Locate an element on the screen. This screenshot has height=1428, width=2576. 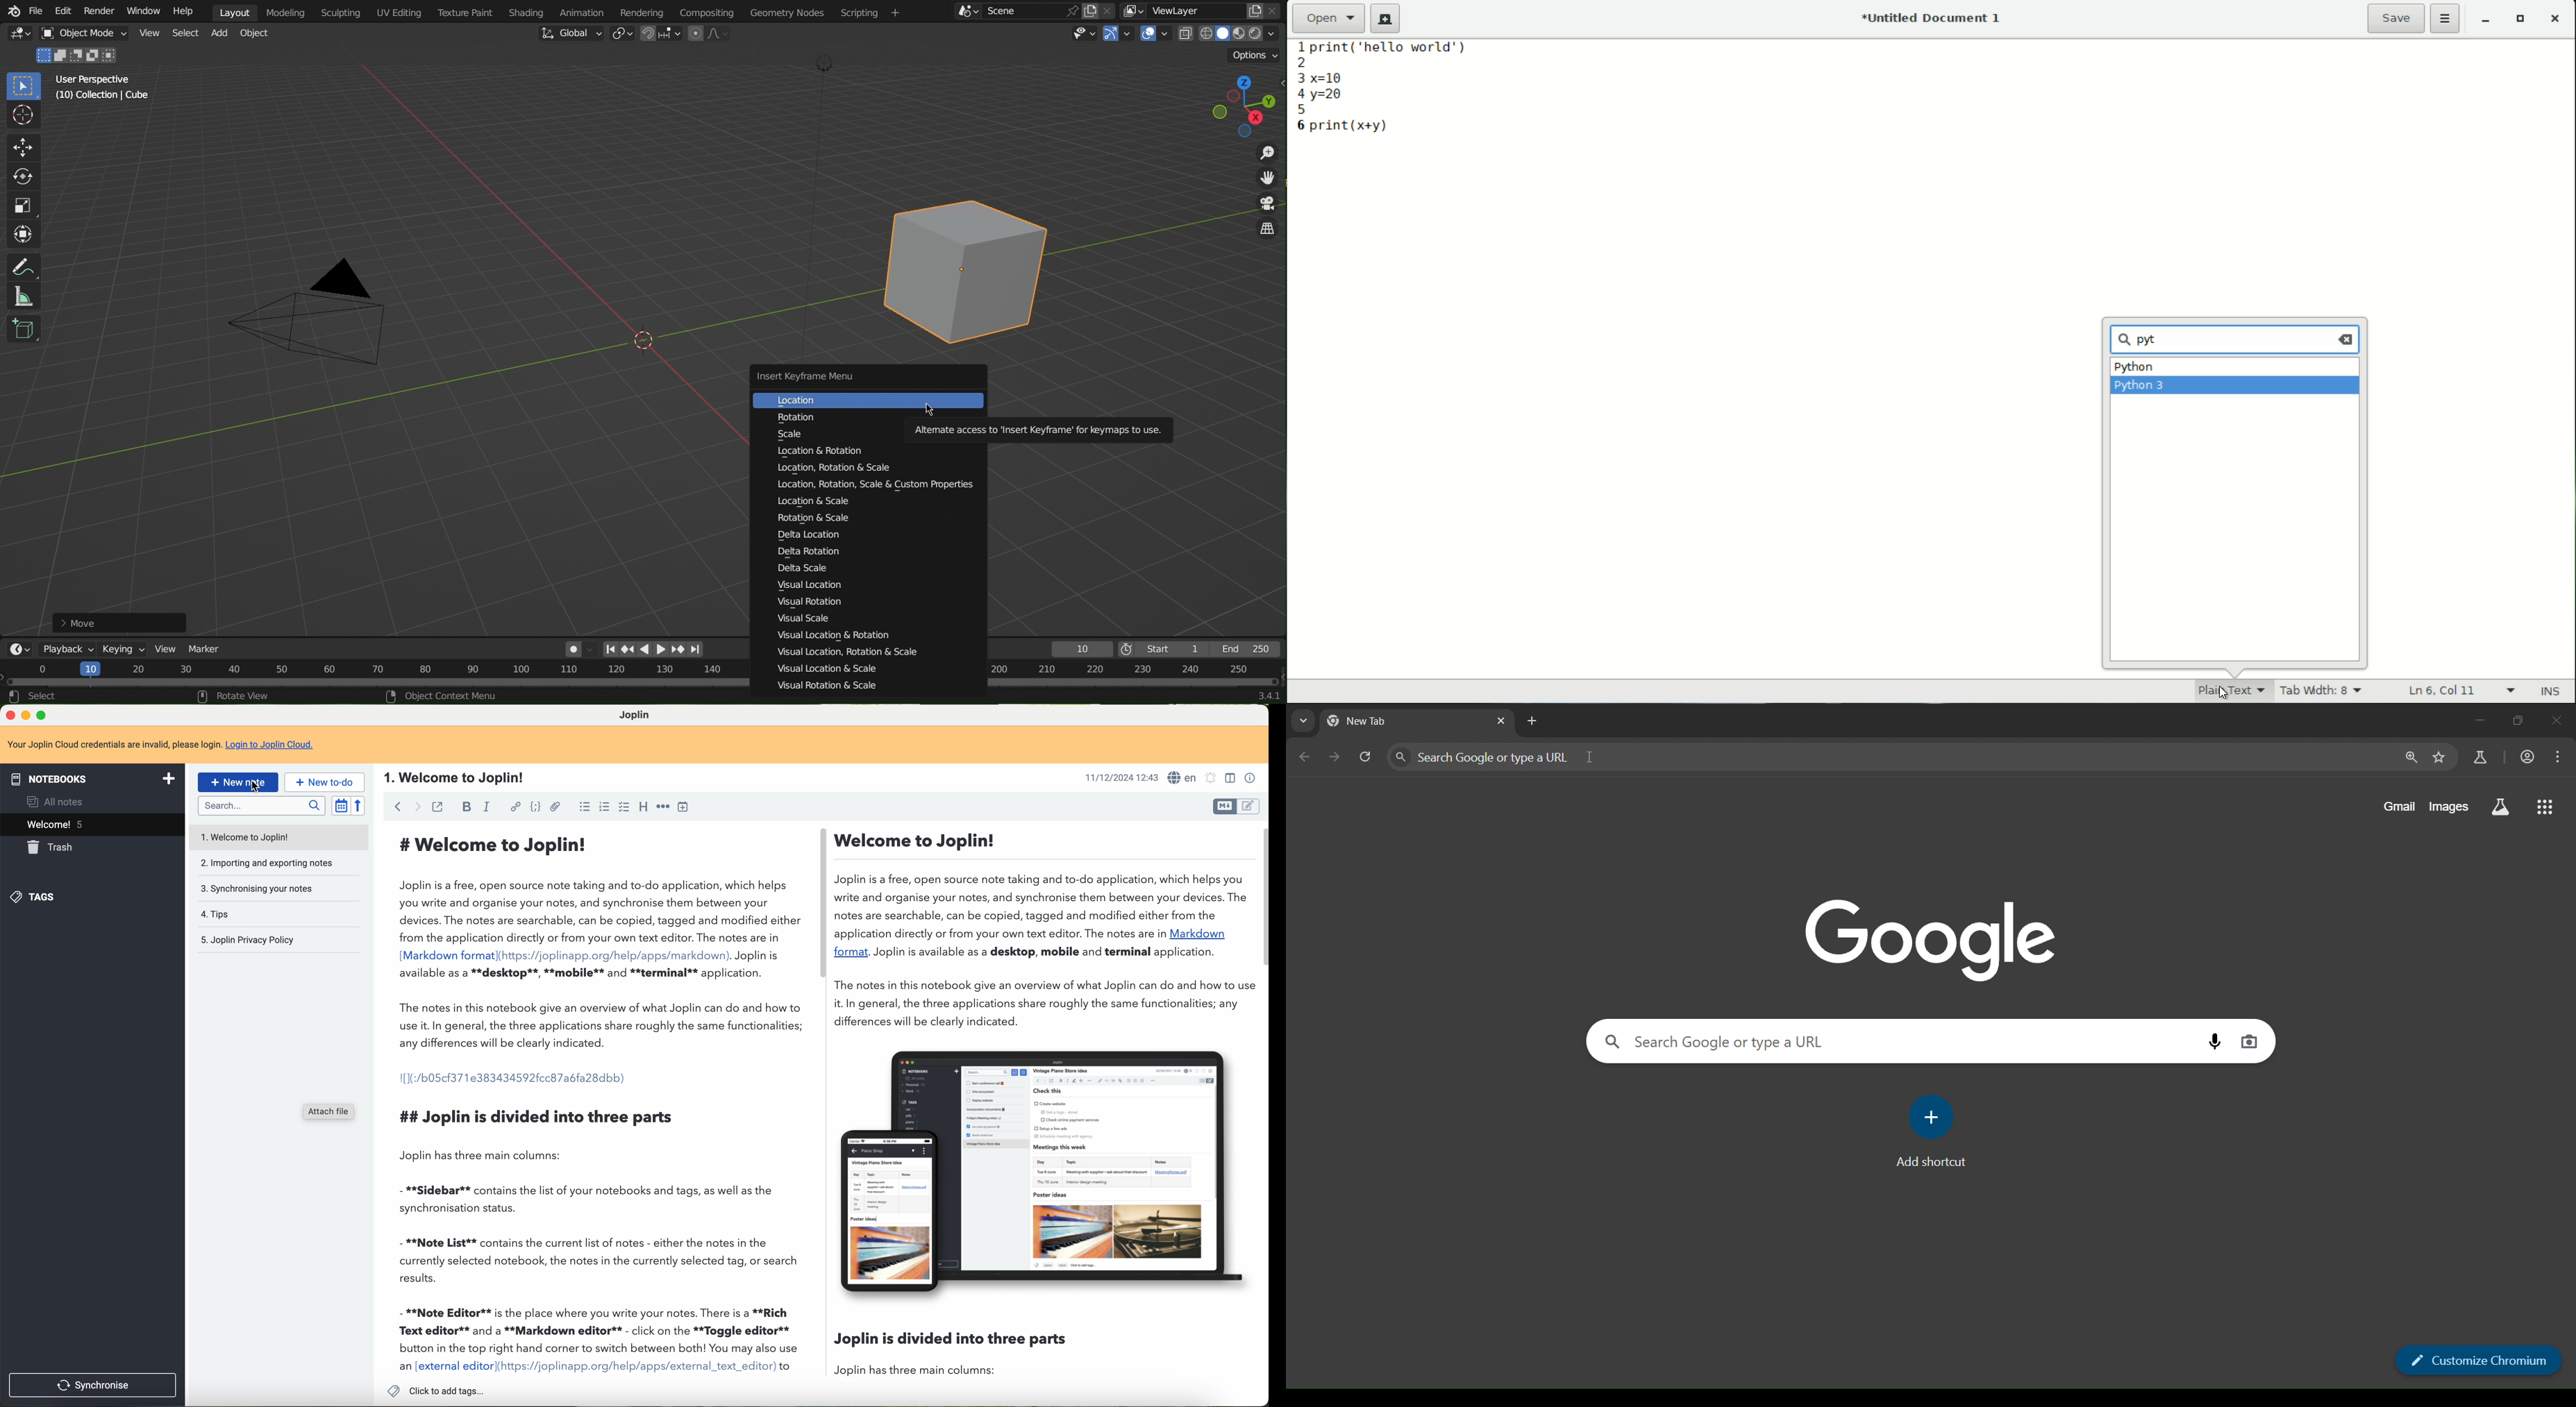
search bar is located at coordinates (261, 806).